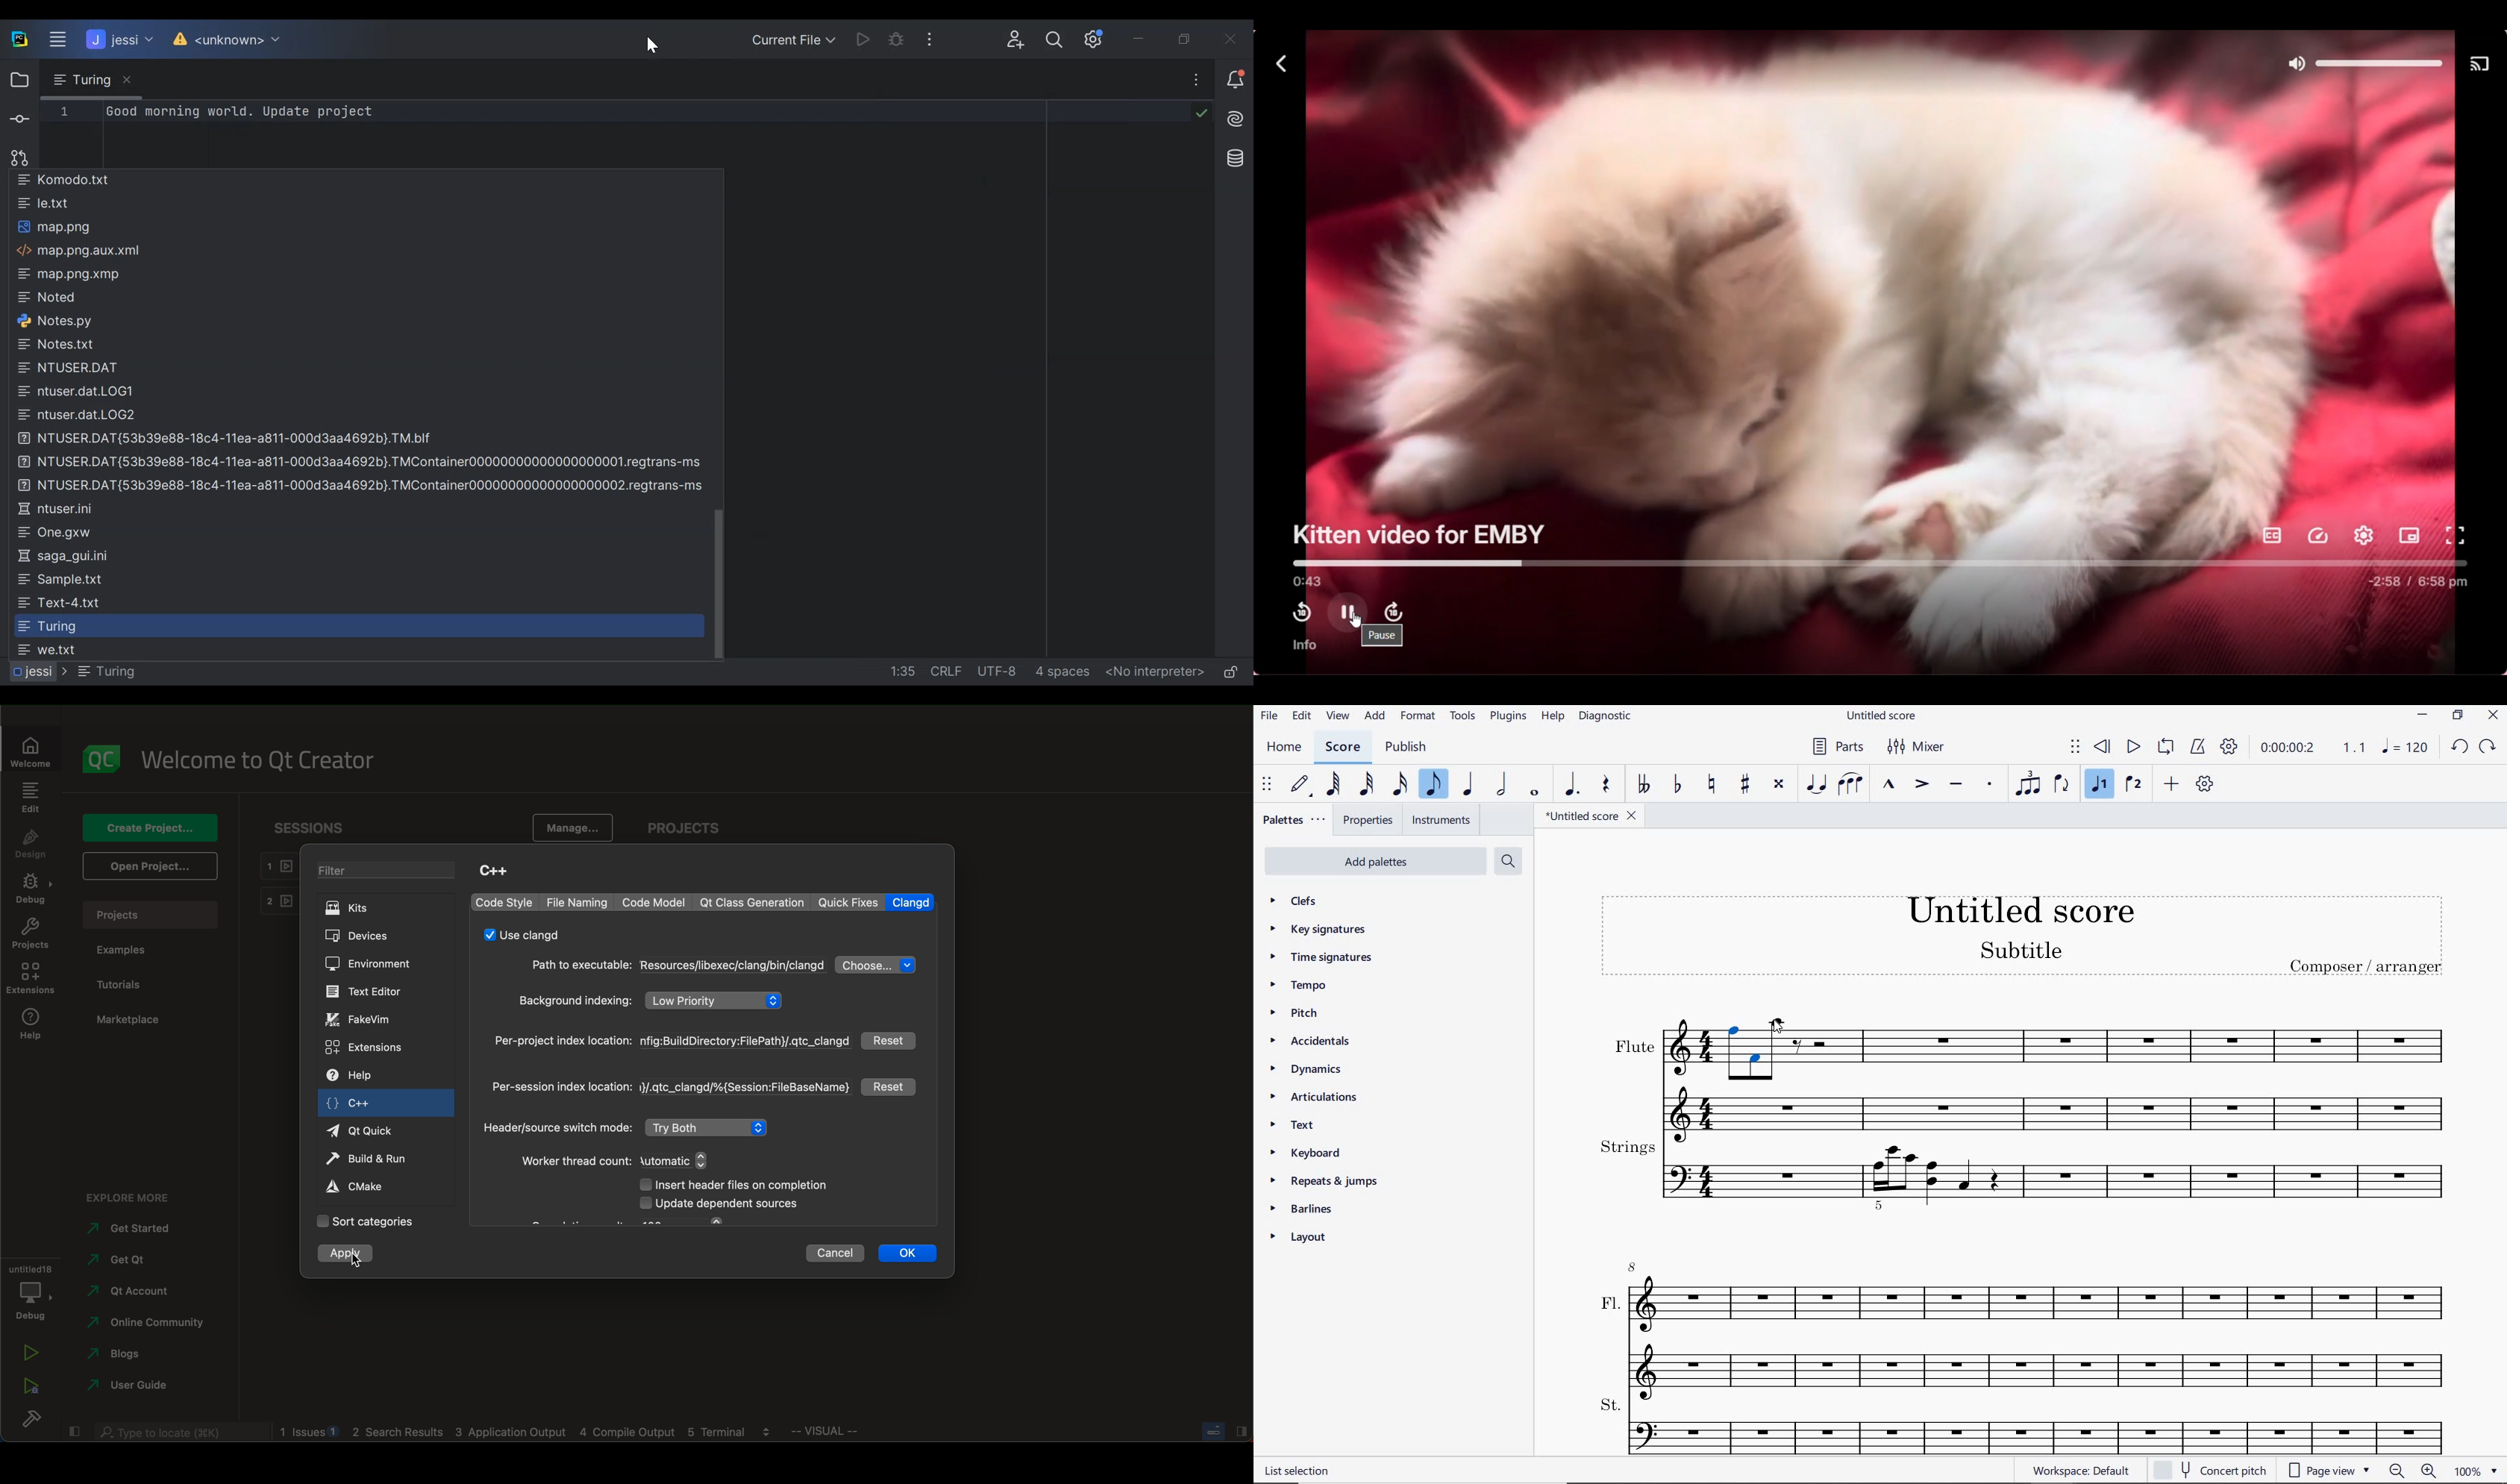 Image resolution: width=2520 pixels, height=1484 pixels. Describe the element at coordinates (31, 981) in the screenshot. I see `extensions` at that location.